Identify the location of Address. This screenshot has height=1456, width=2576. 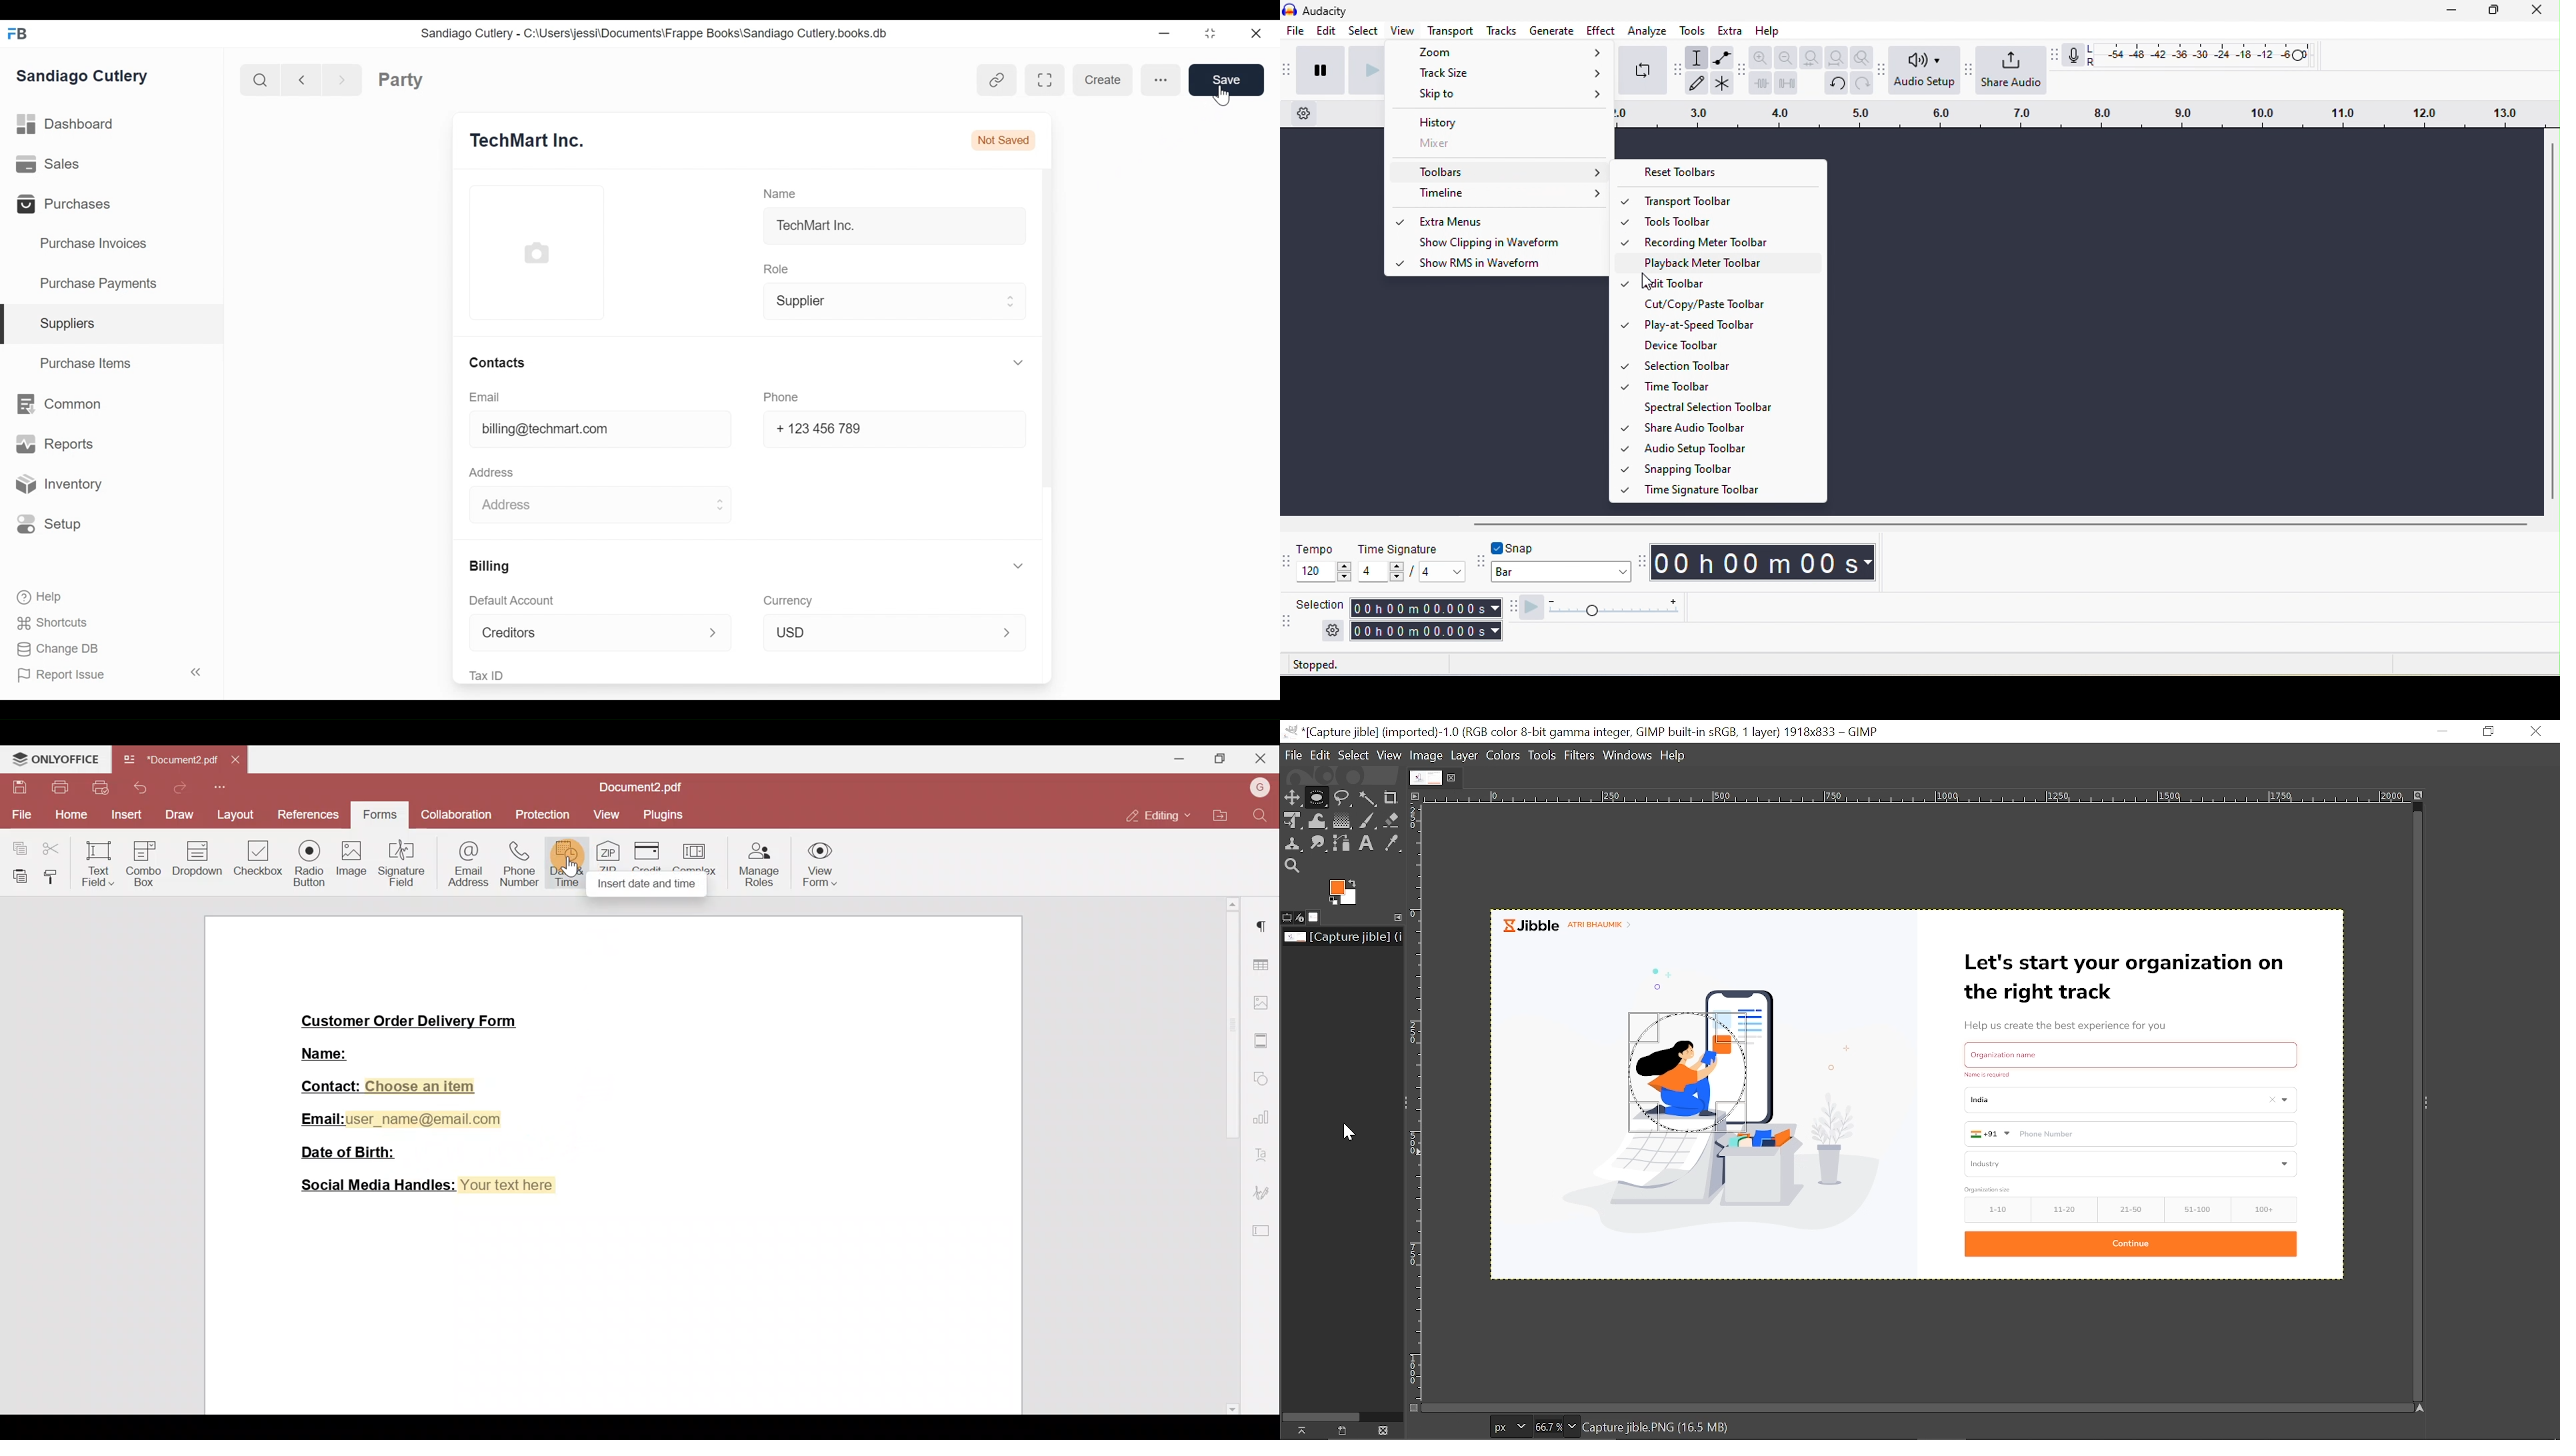
(599, 504).